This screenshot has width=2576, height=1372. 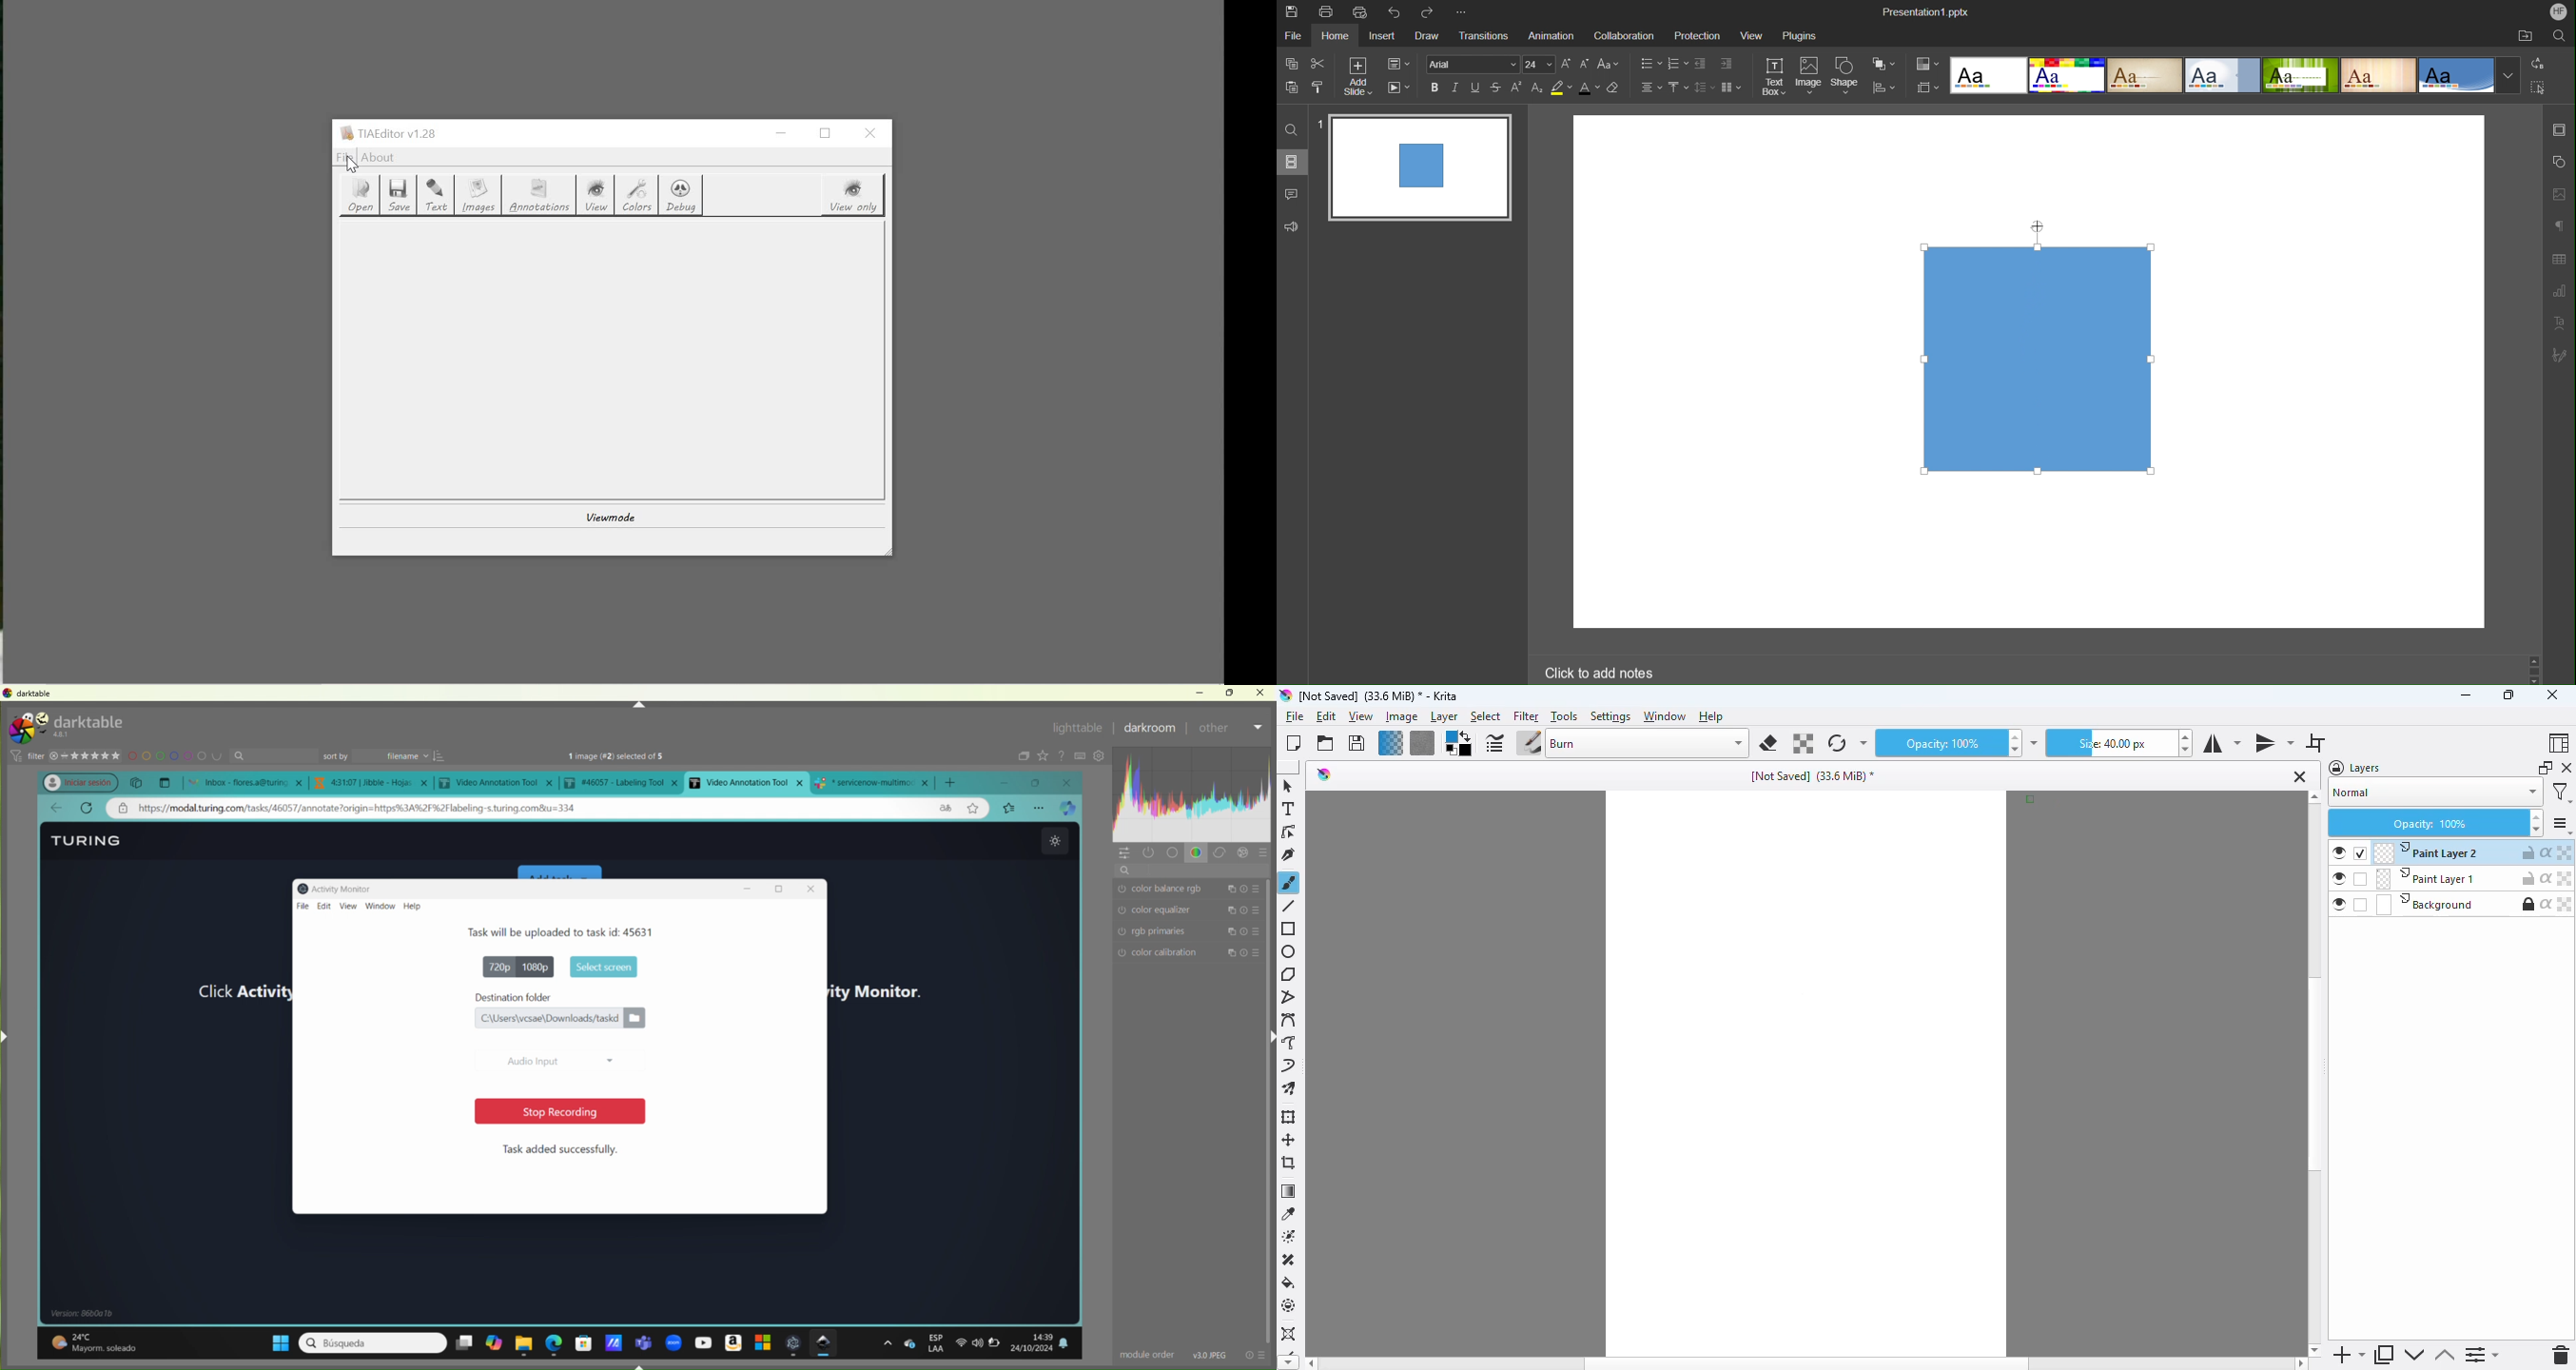 I want to click on size, so click(x=2110, y=743).